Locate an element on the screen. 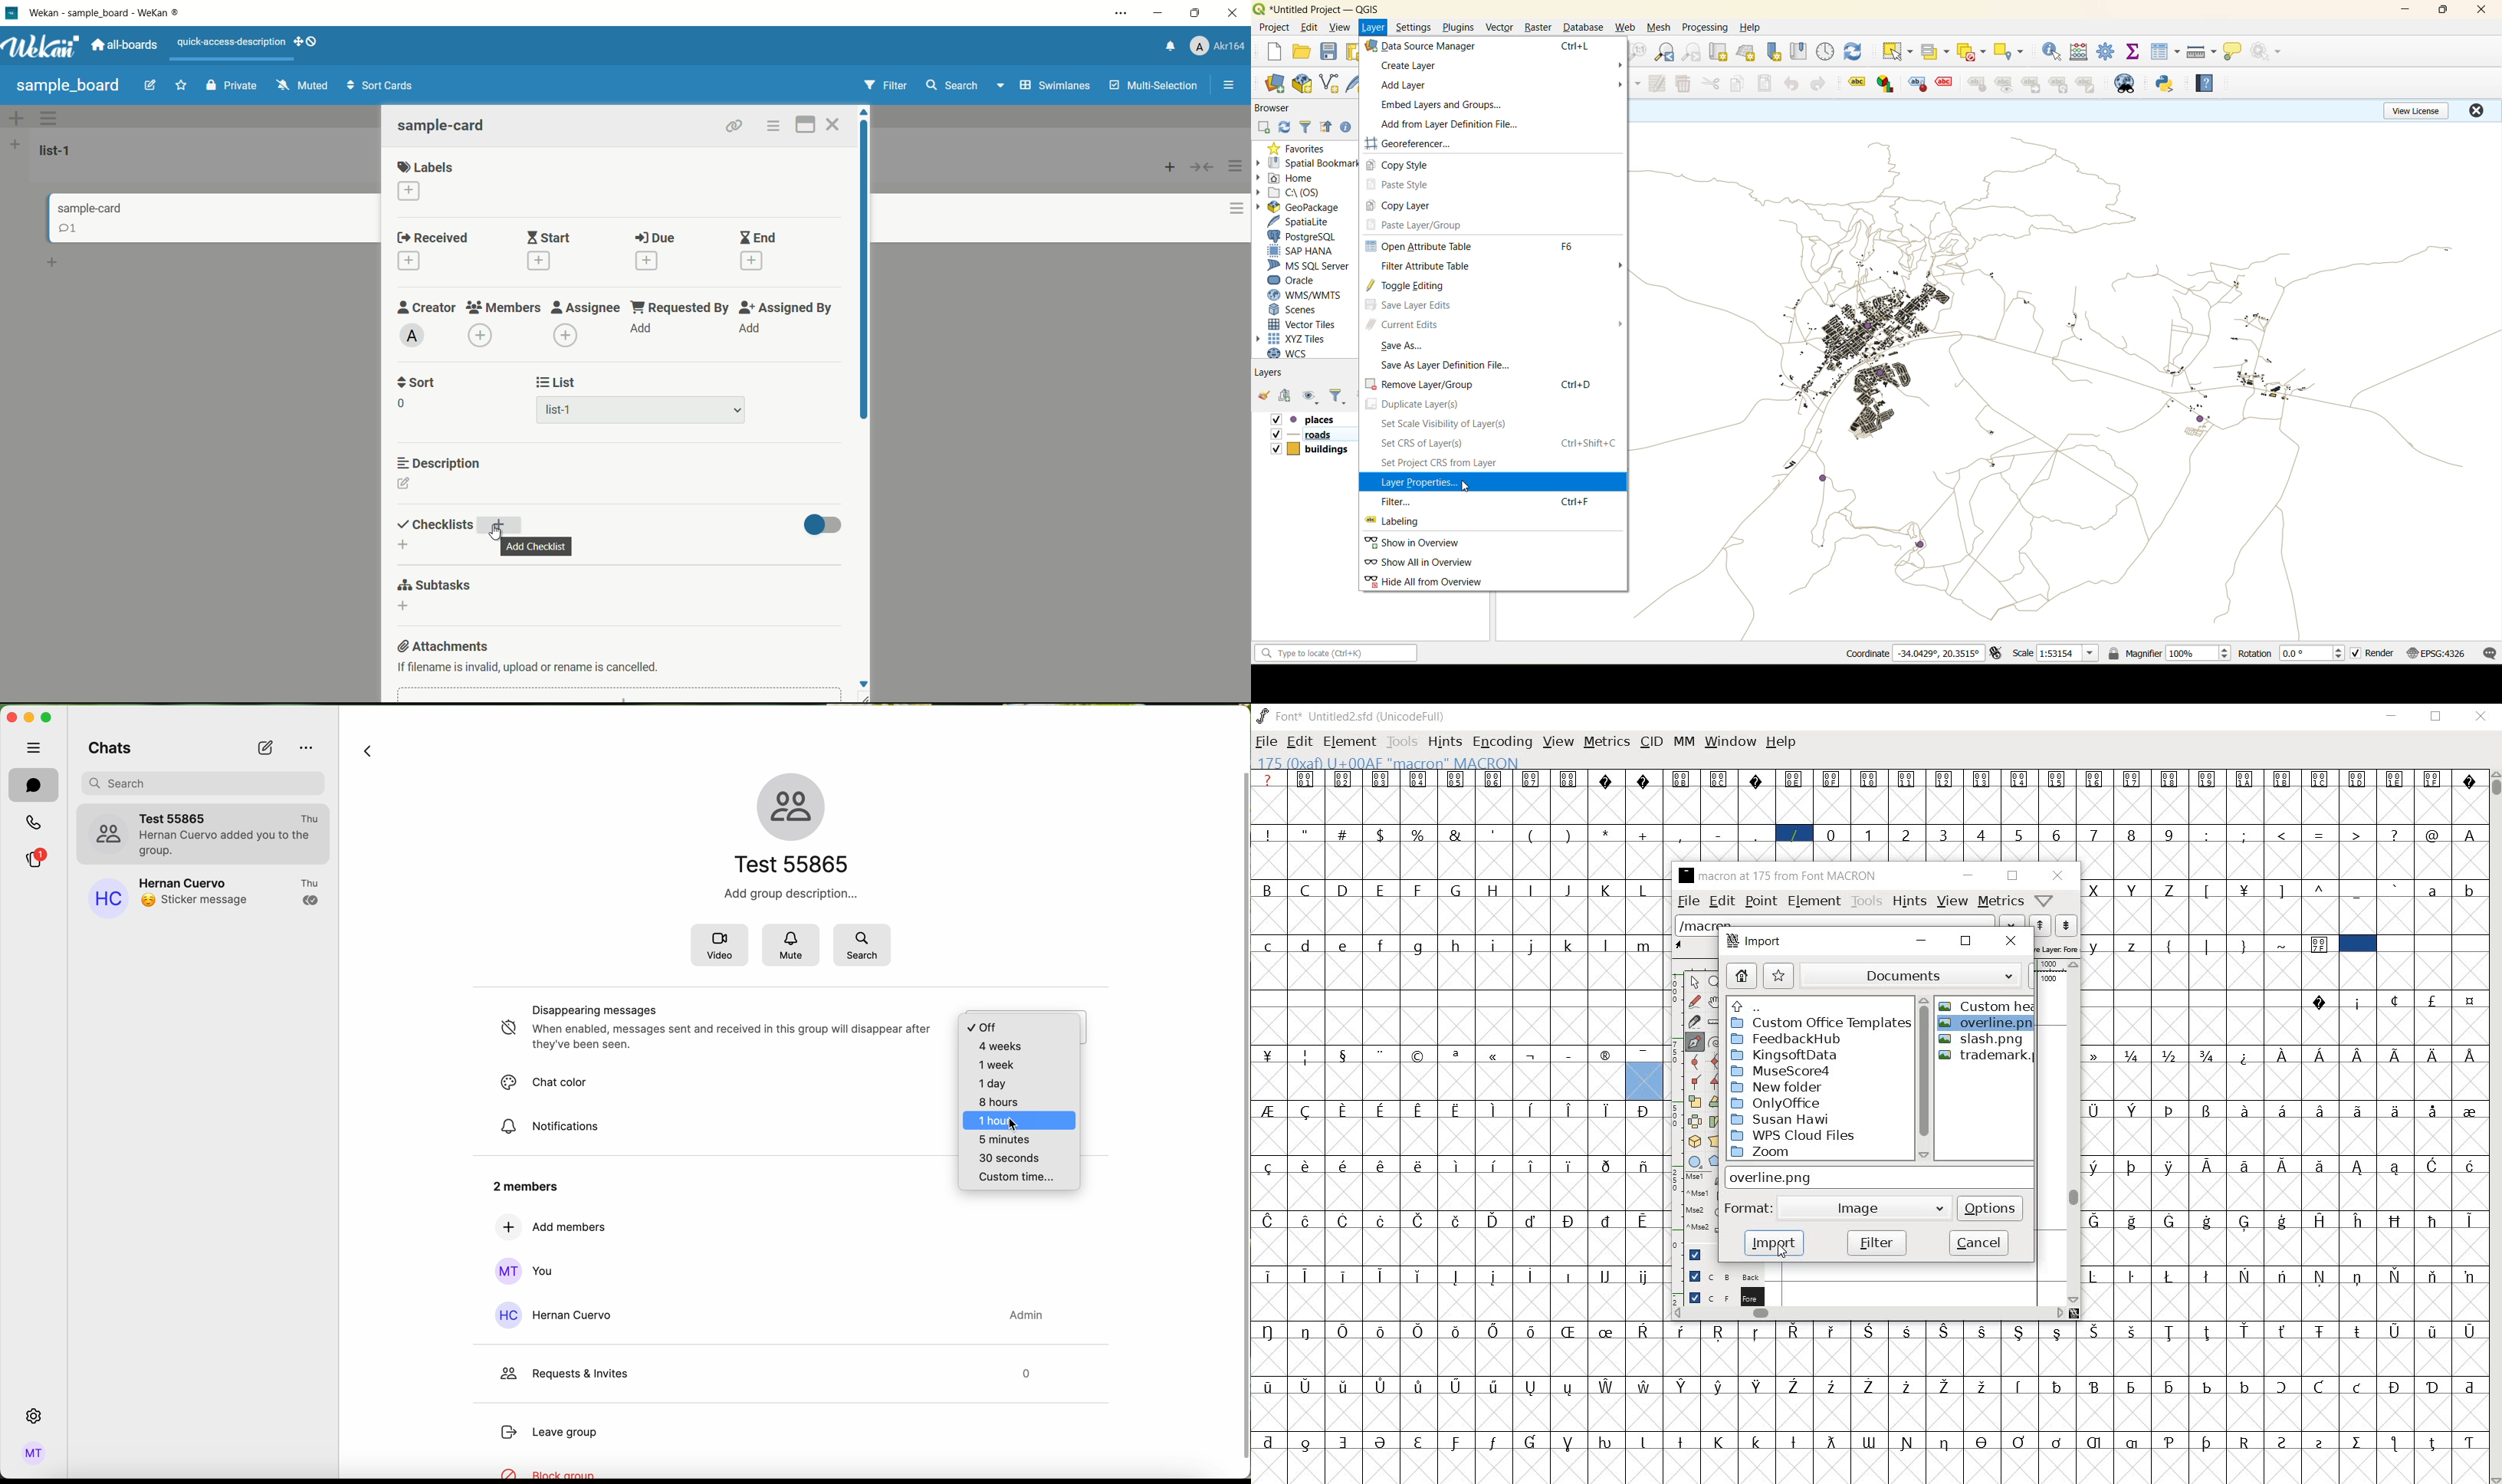  notifications is located at coordinates (1172, 46).